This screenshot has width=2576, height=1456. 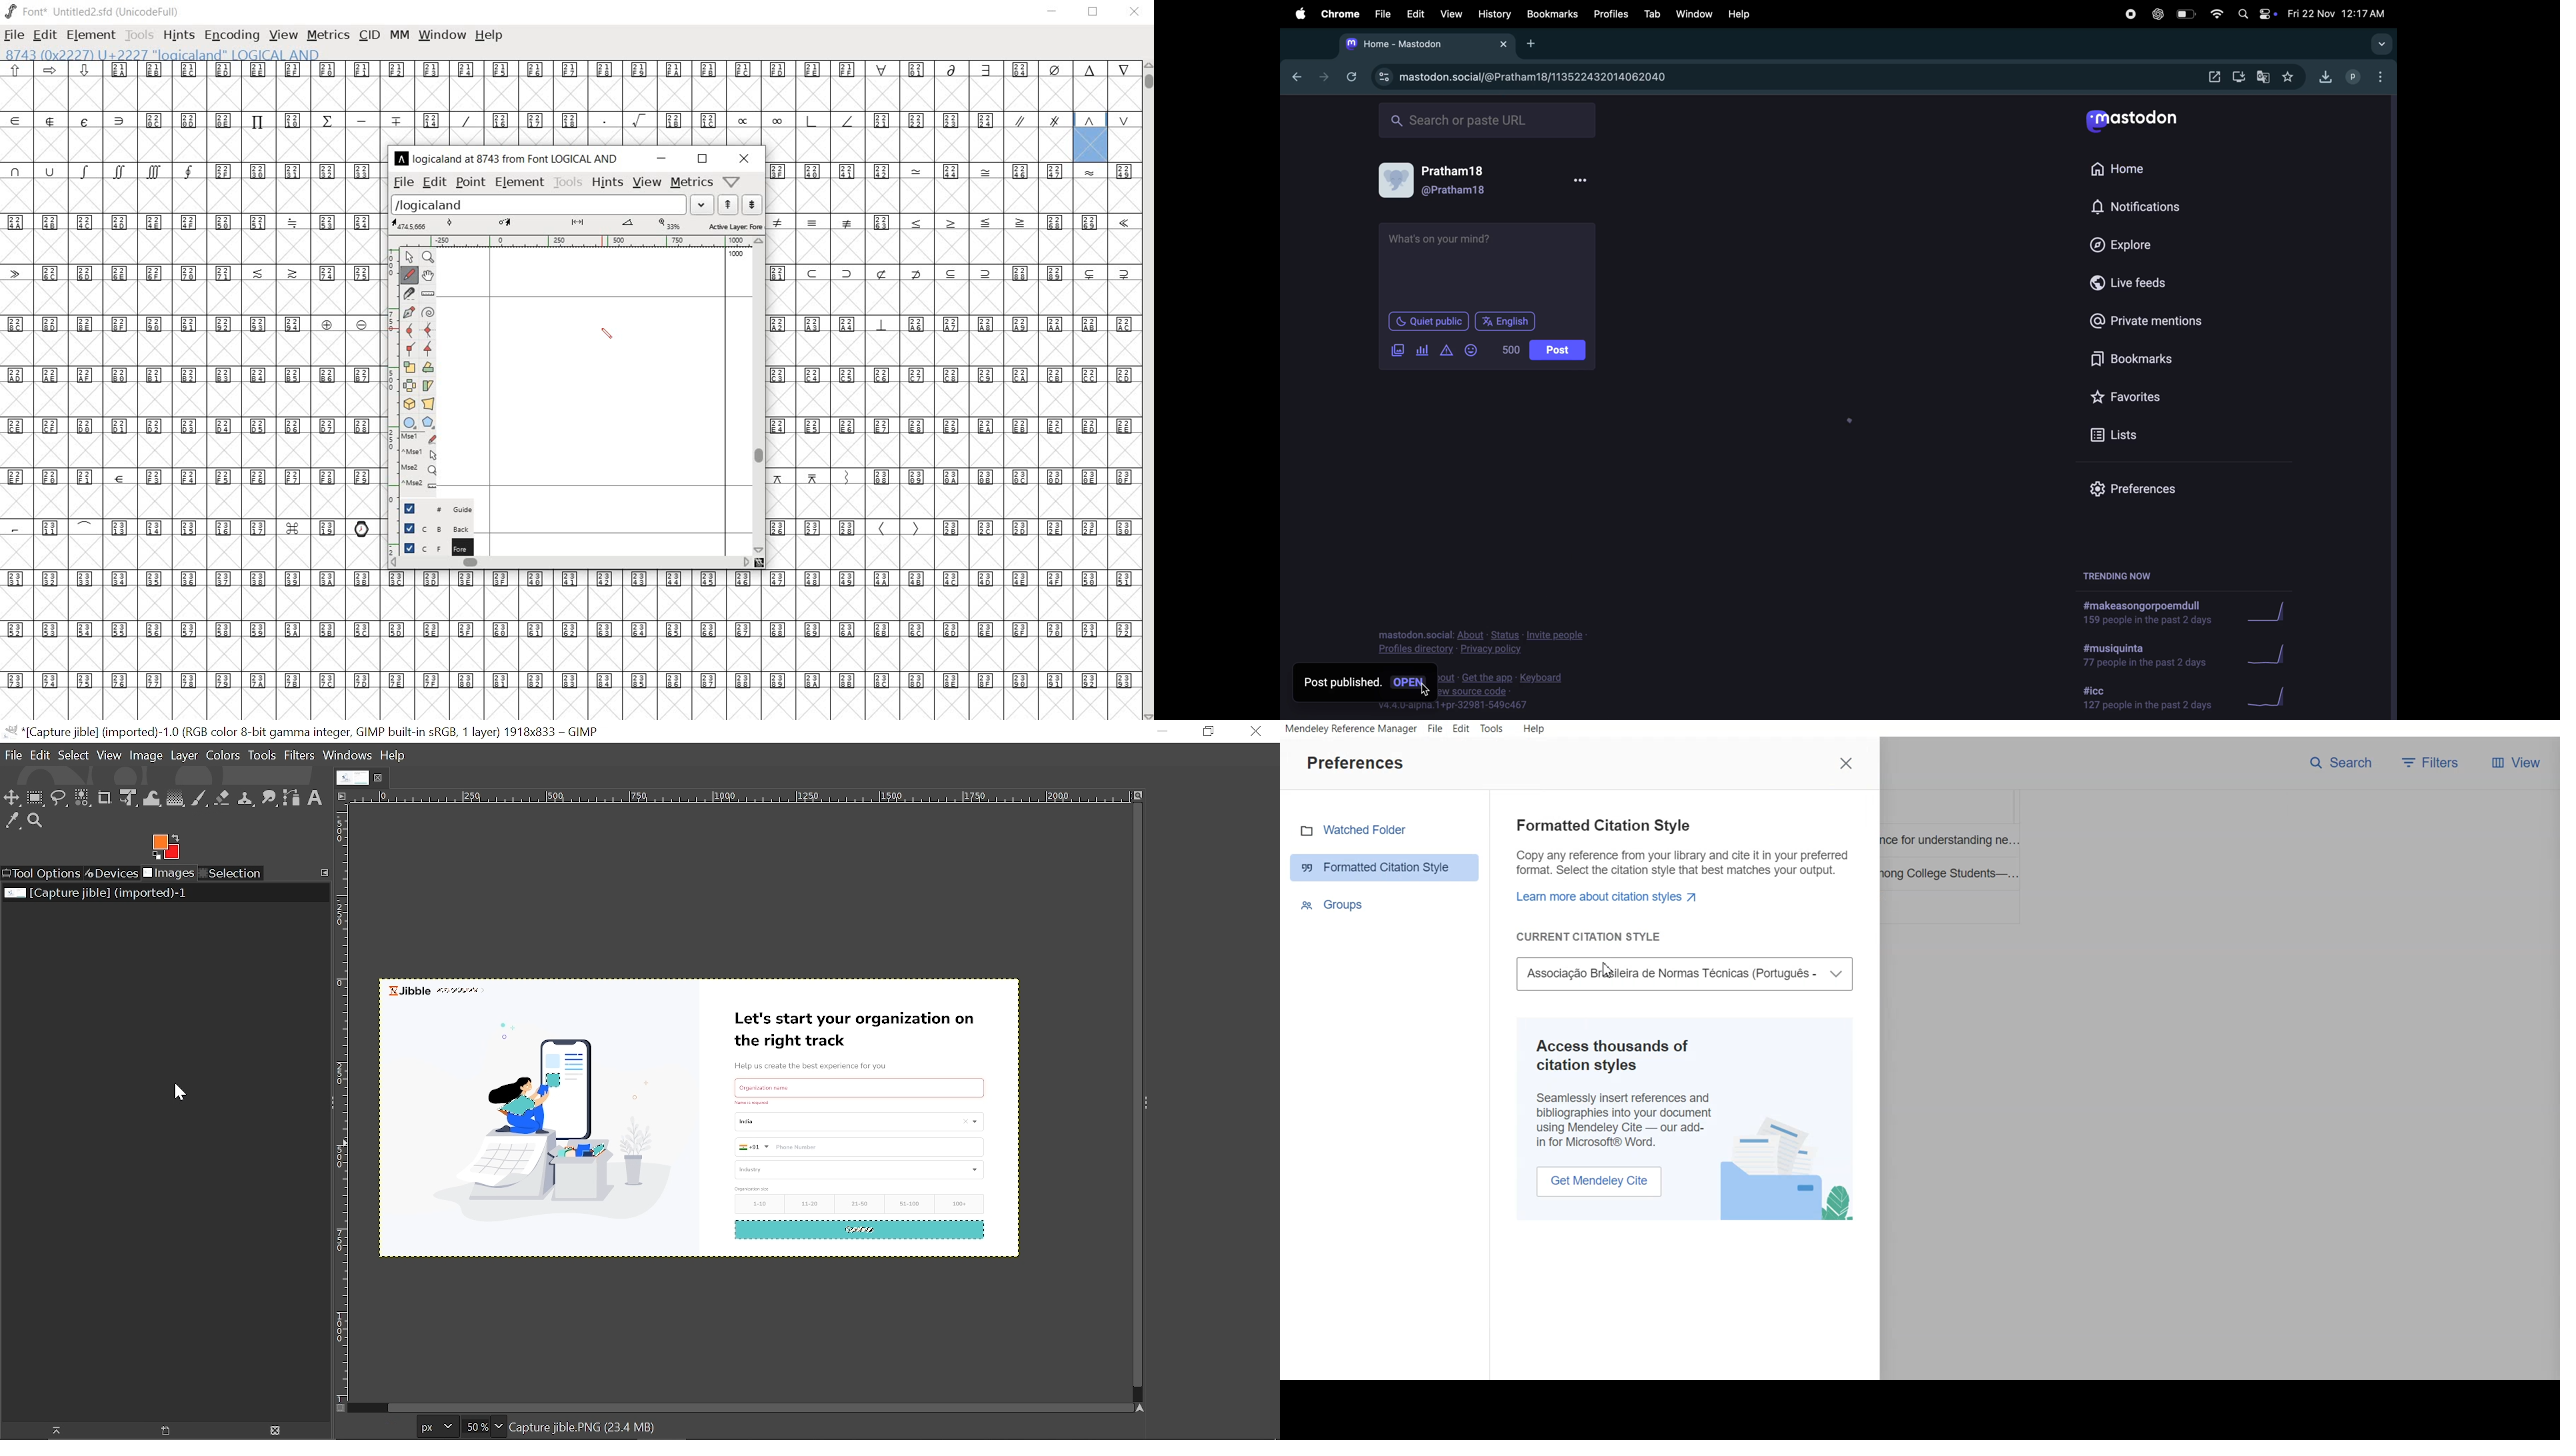 I want to click on post published, so click(x=1342, y=687).